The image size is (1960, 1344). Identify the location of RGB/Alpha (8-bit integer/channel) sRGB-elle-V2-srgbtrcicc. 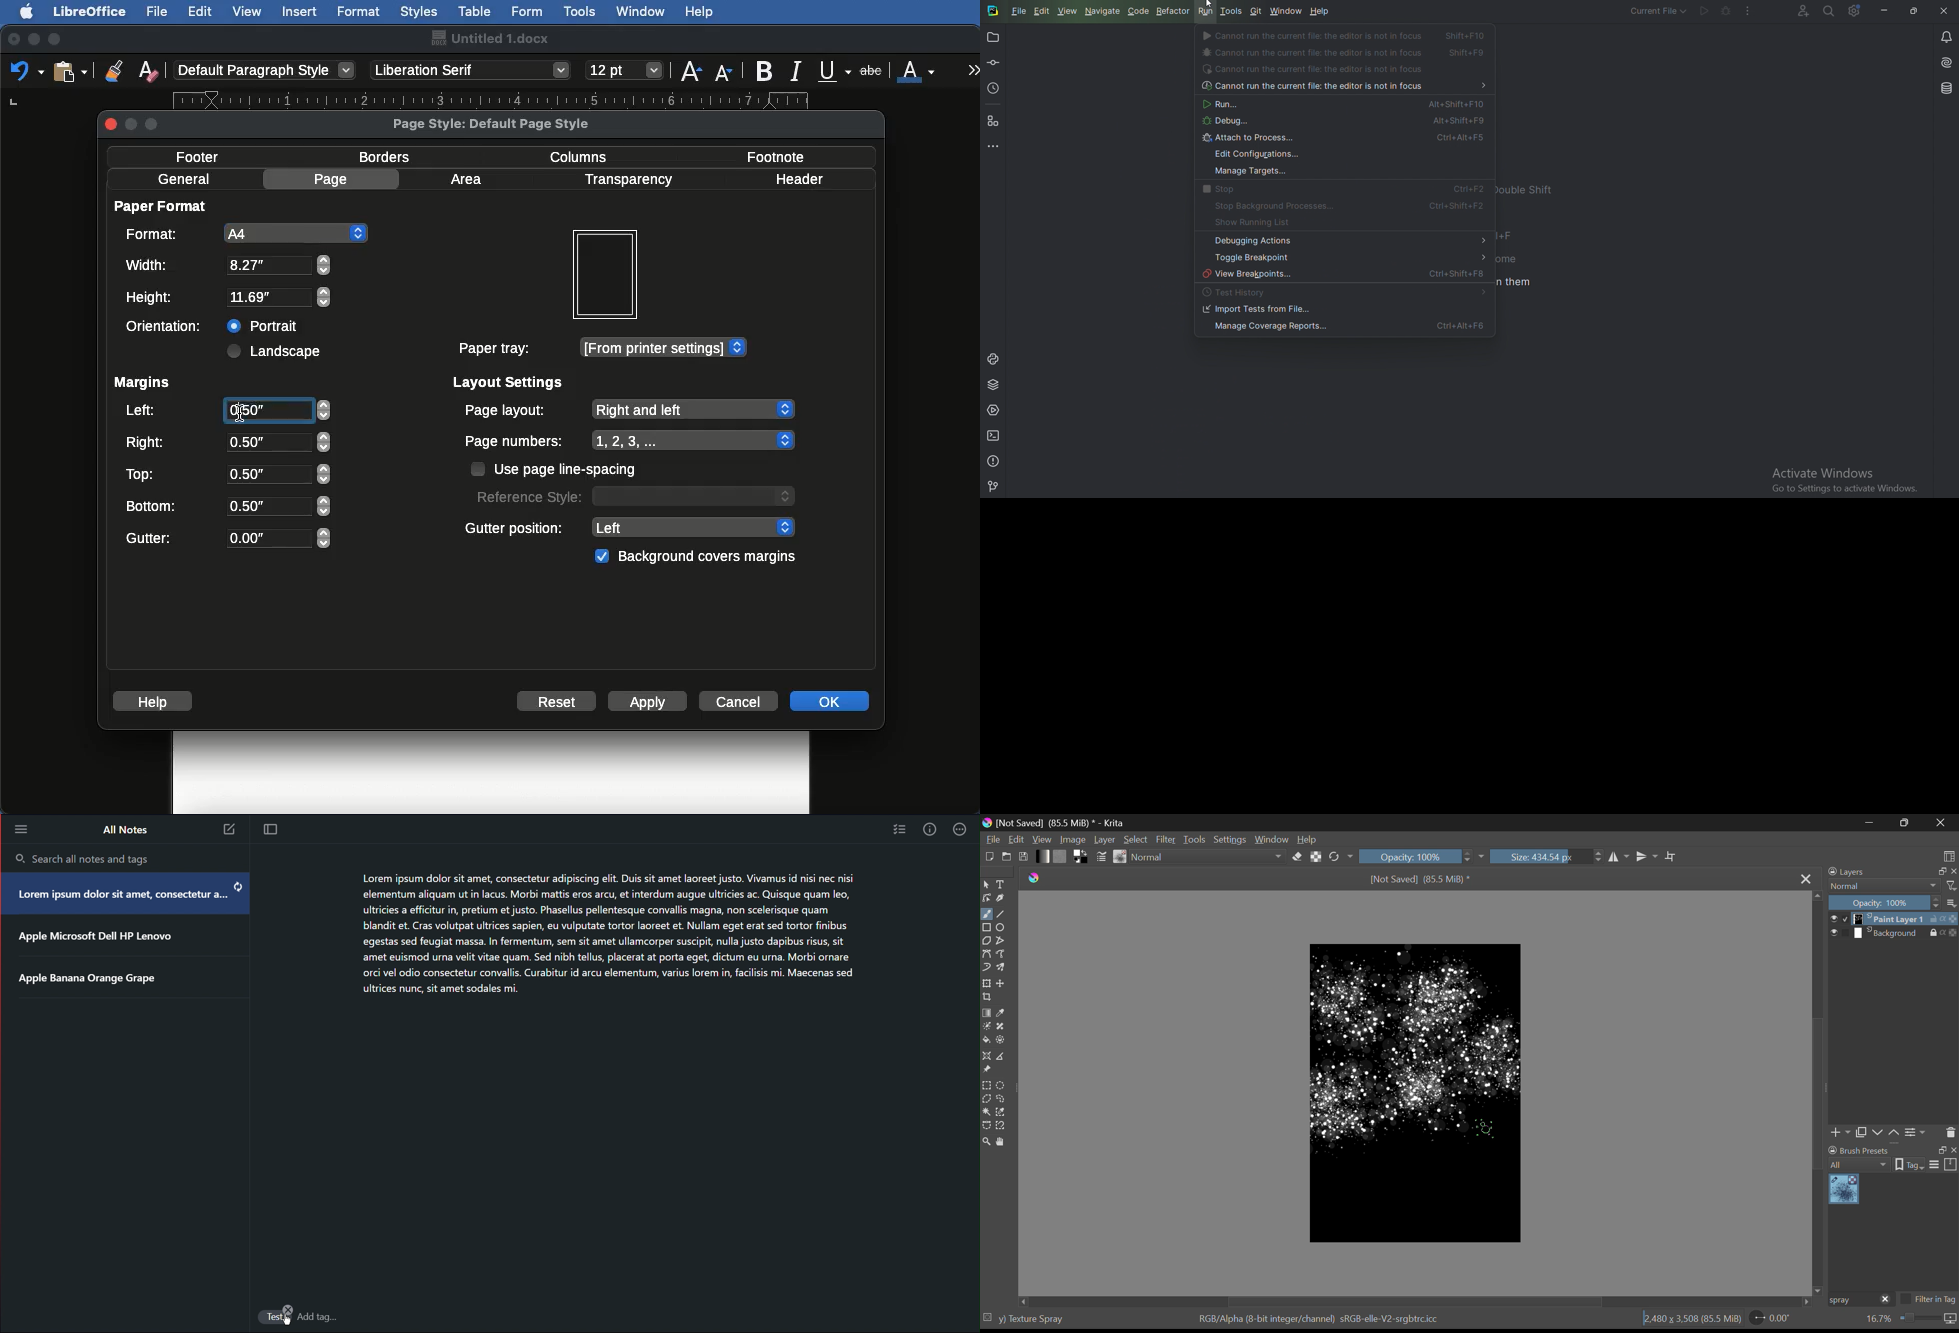
(1320, 1320).